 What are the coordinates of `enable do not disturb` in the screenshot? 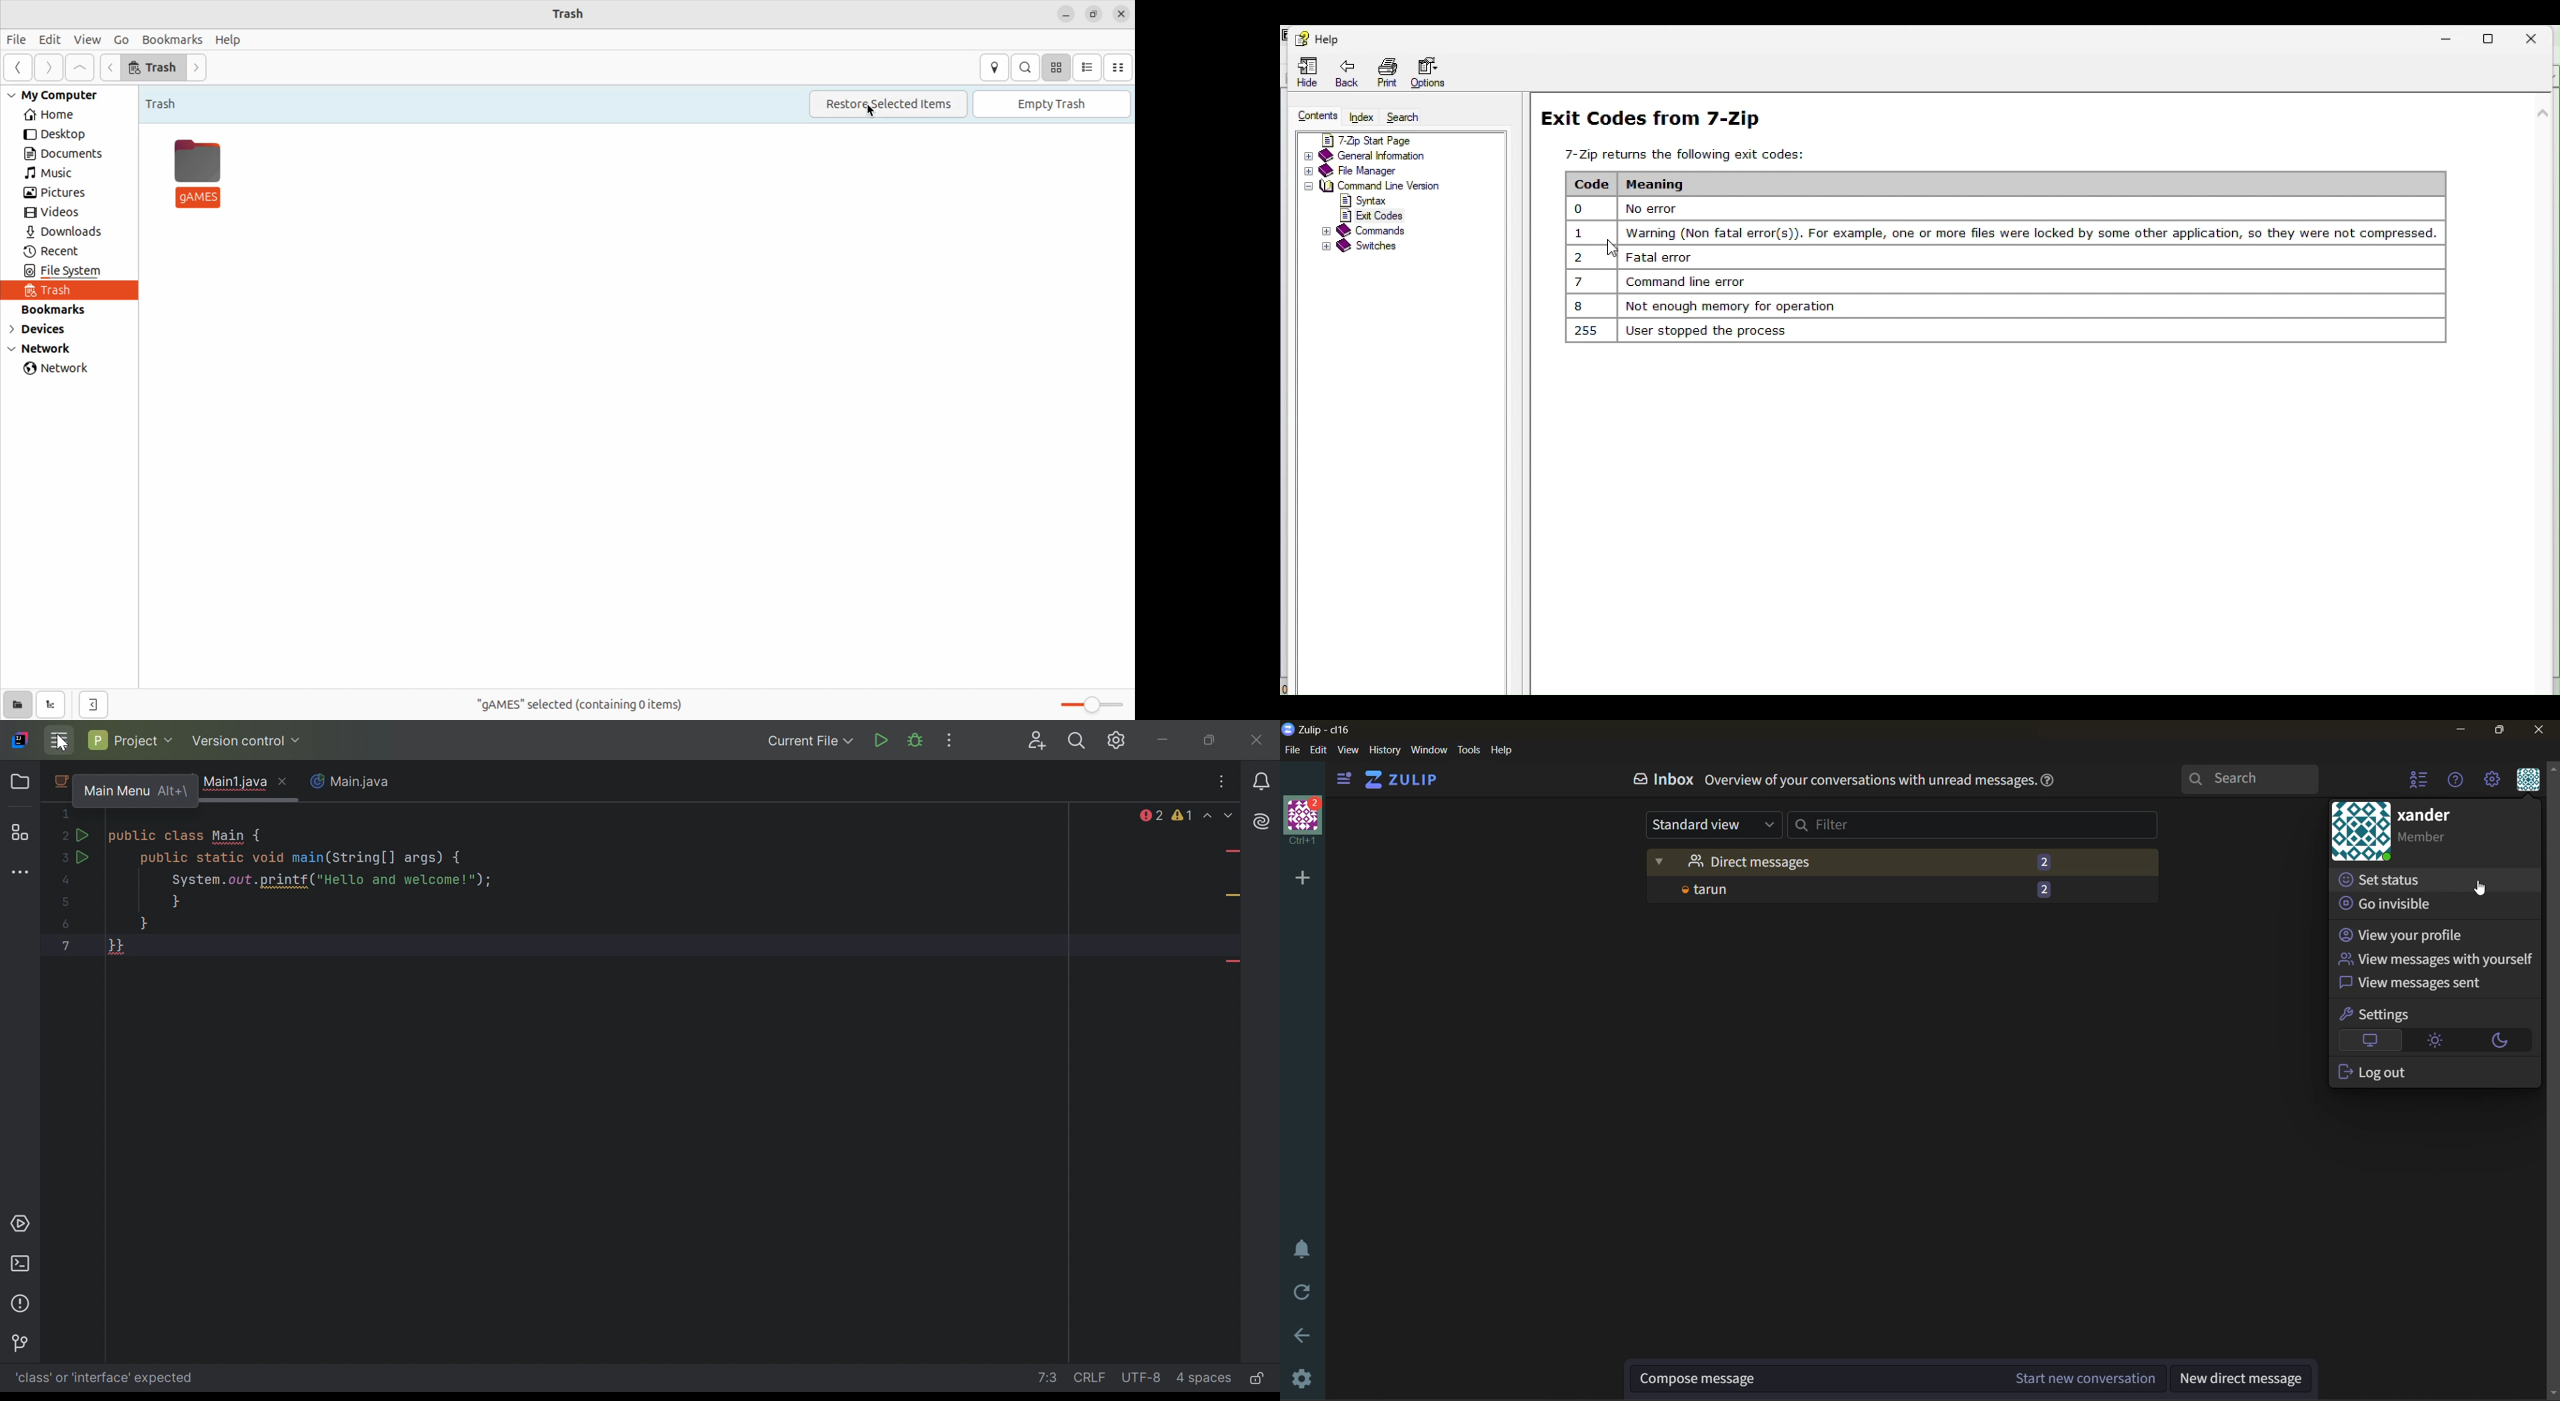 It's located at (1300, 1255).